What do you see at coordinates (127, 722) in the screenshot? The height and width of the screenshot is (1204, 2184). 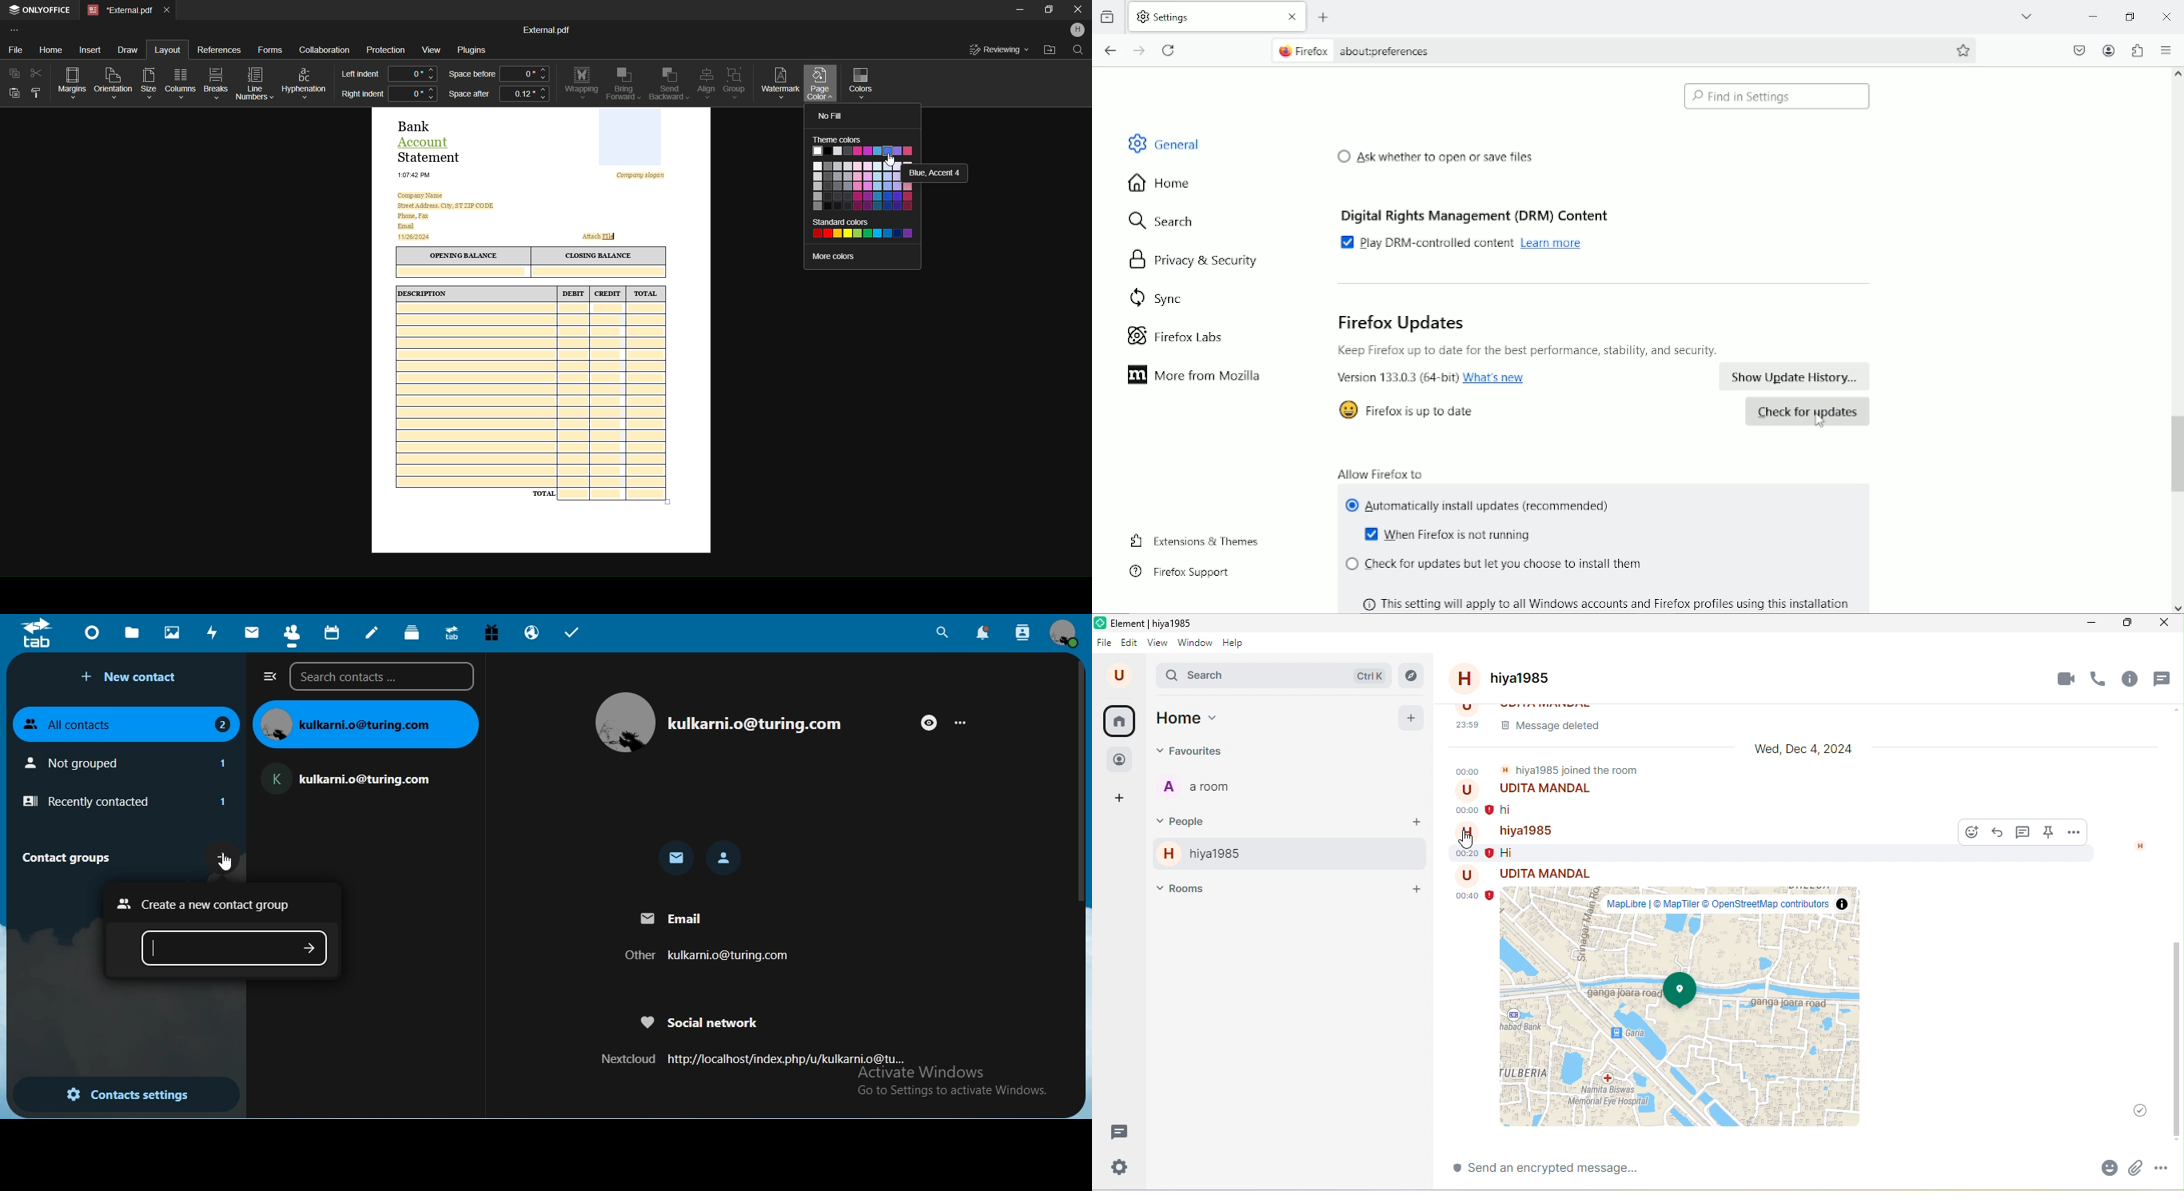 I see `all contacts` at bounding box center [127, 722].